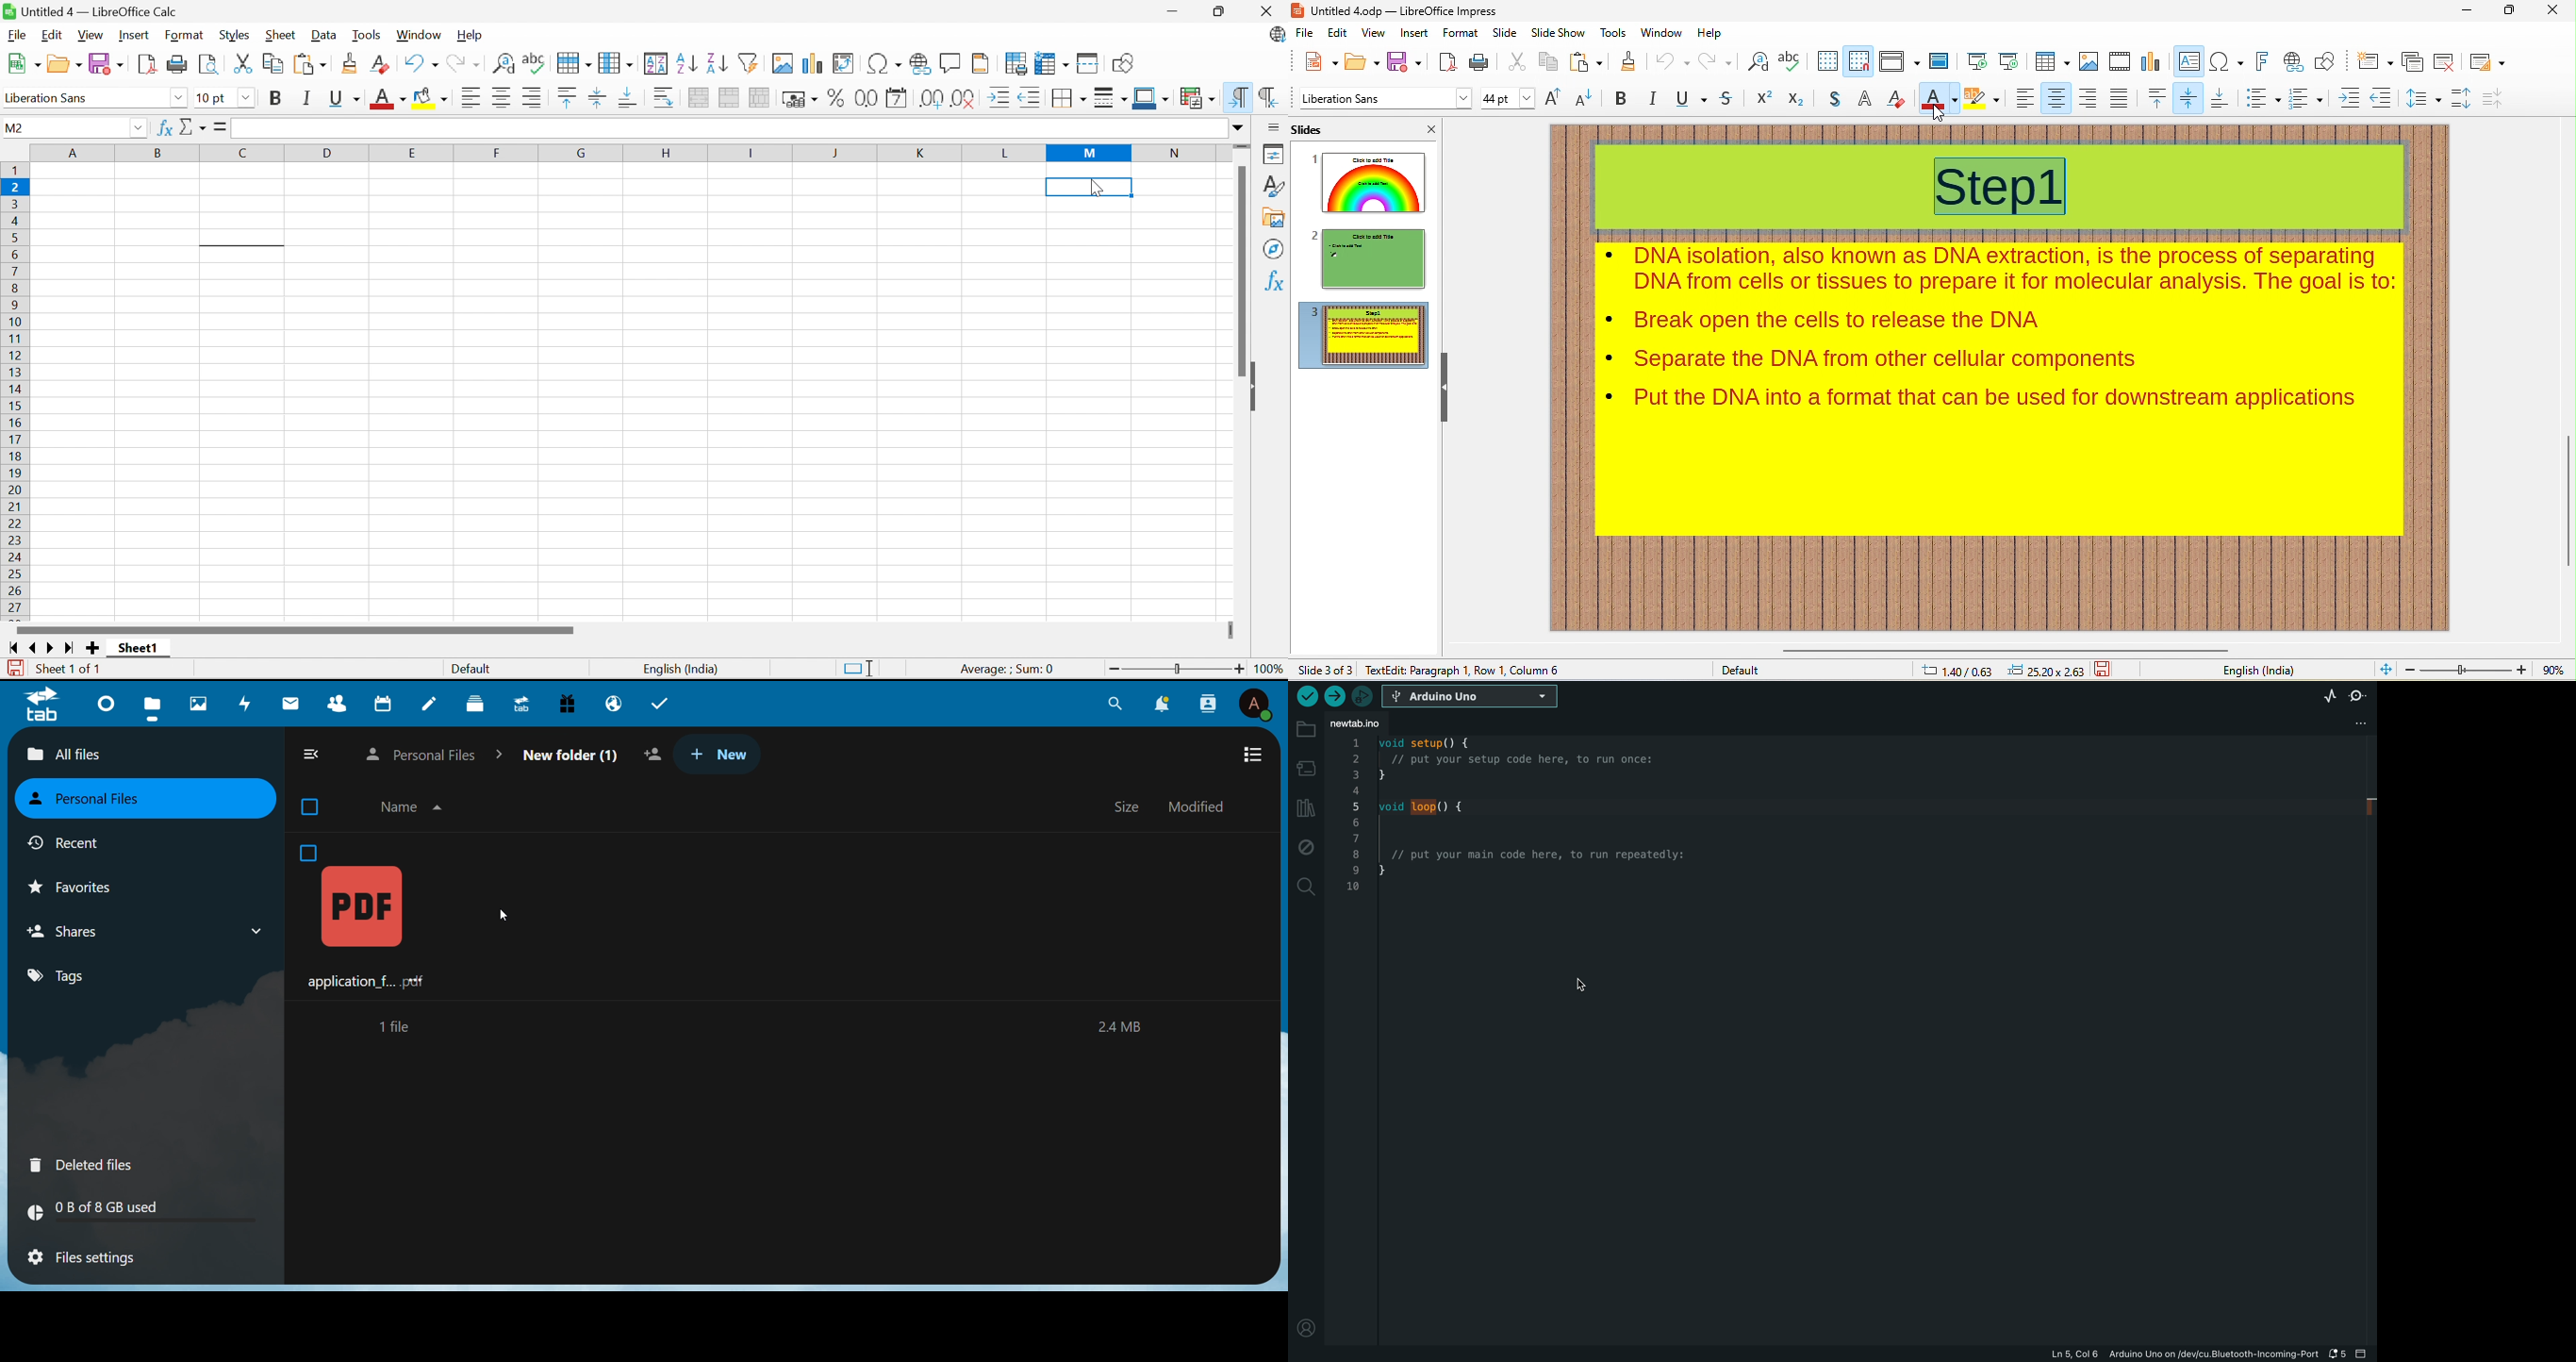 The width and height of the screenshot is (2576, 1372). Describe the element at coordinates (2105, 670) in the screenshot. I see `save` at that location.